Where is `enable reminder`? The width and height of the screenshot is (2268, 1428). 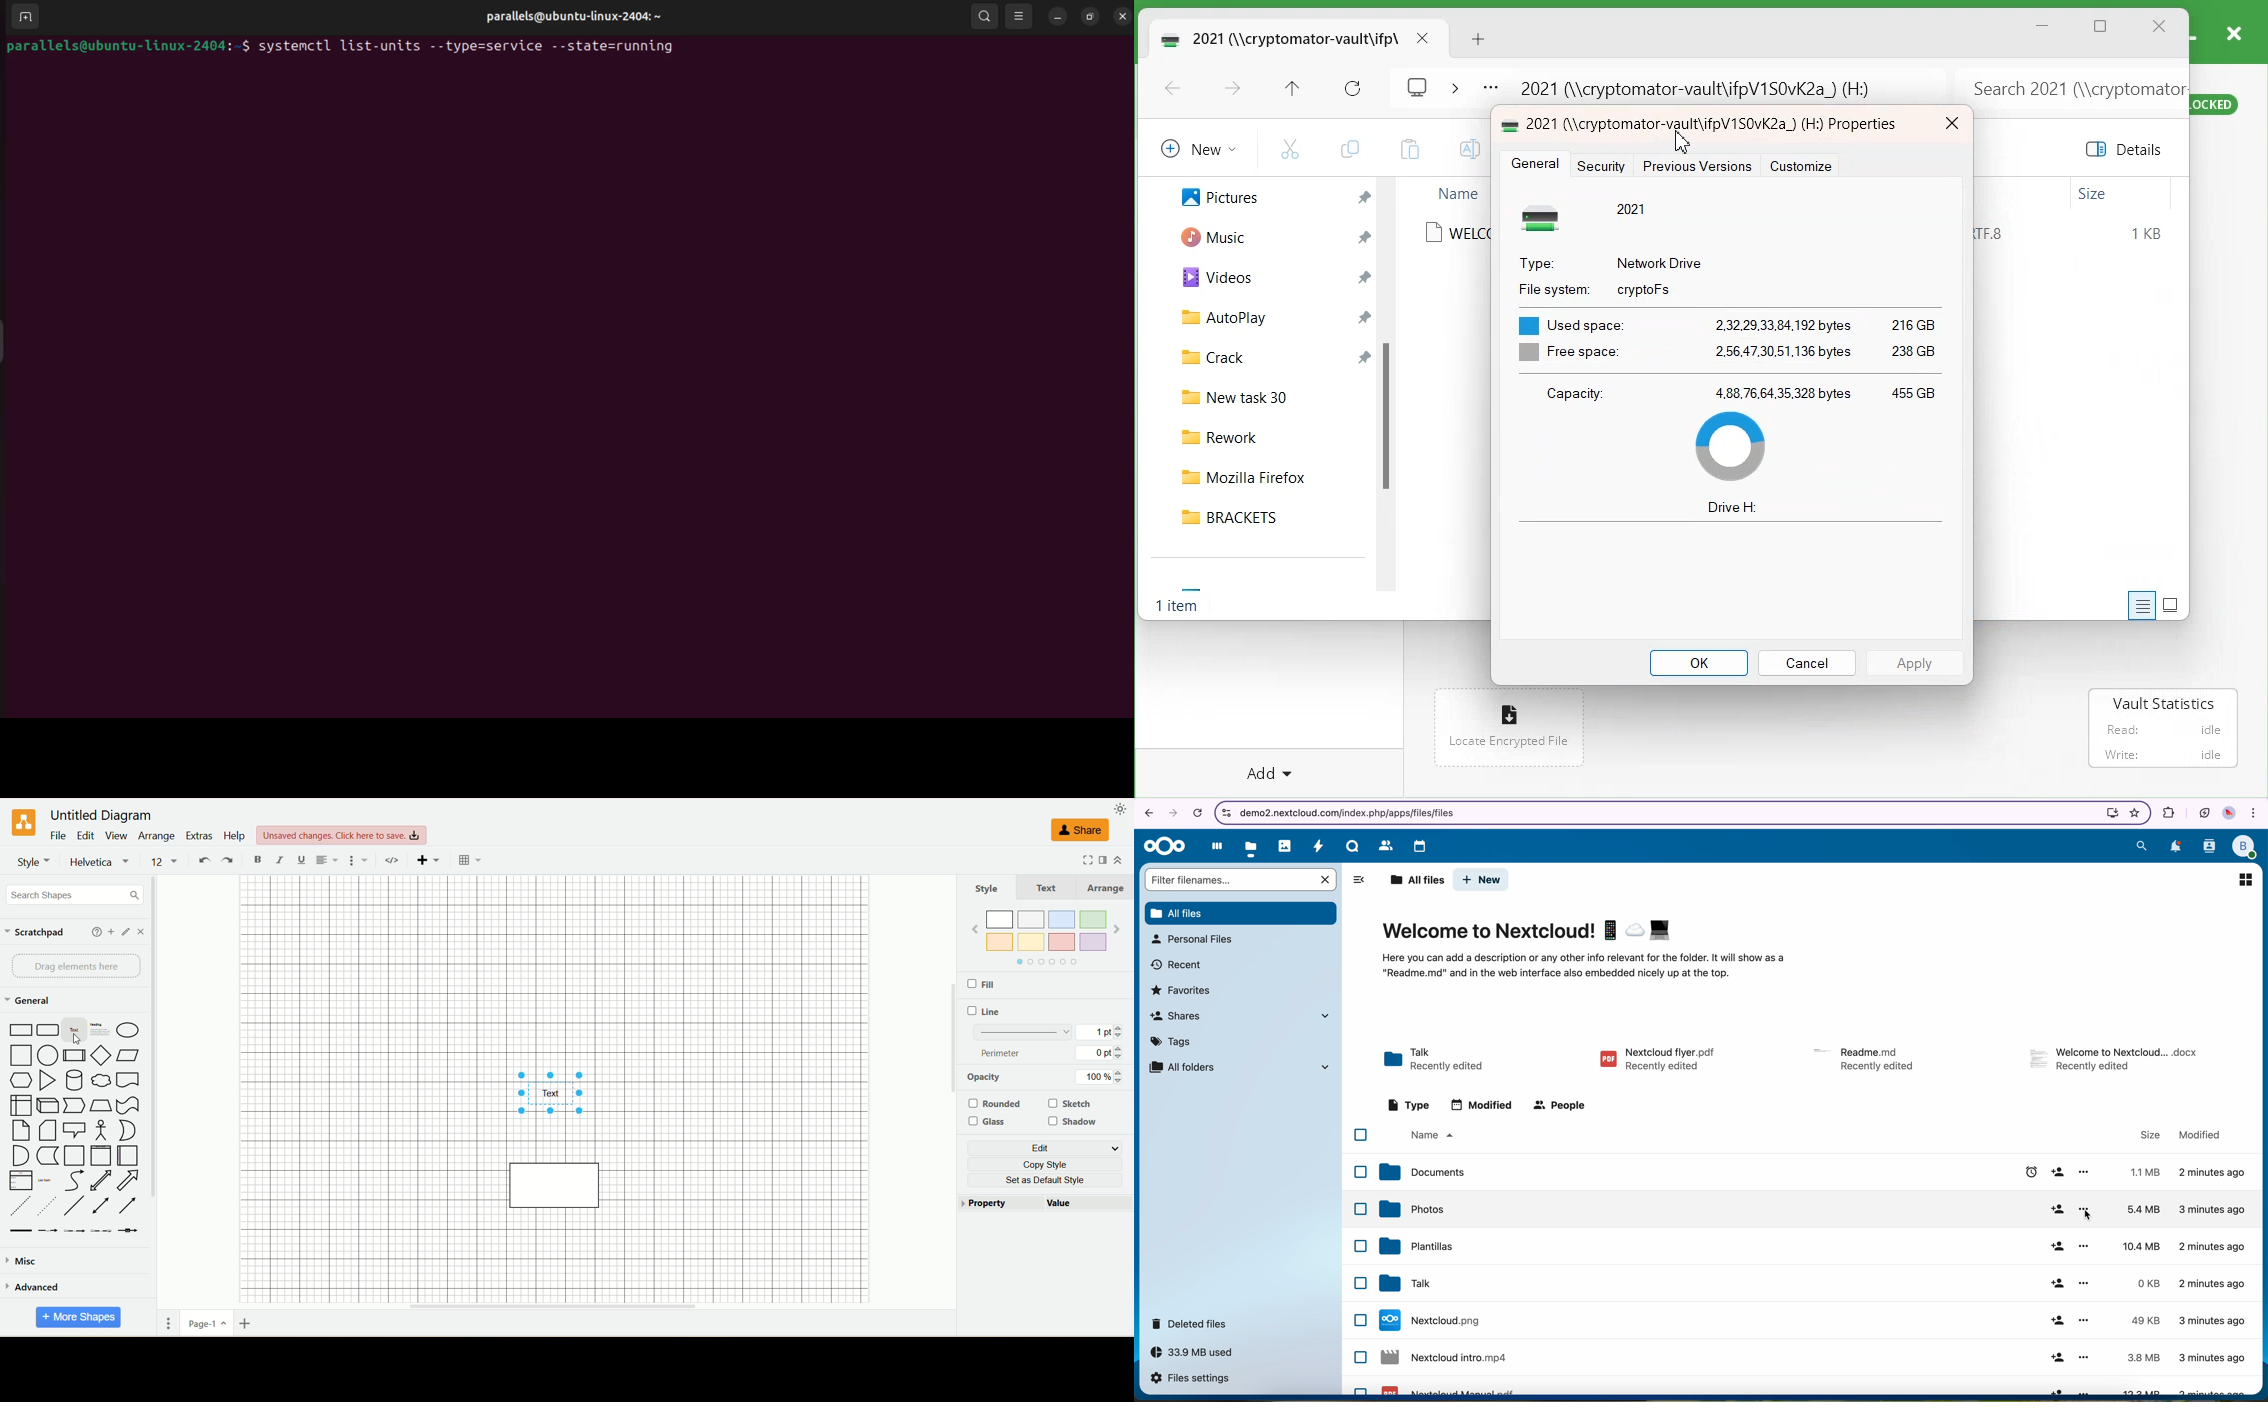
enable reminder is located at coordinates (2028, 1173).